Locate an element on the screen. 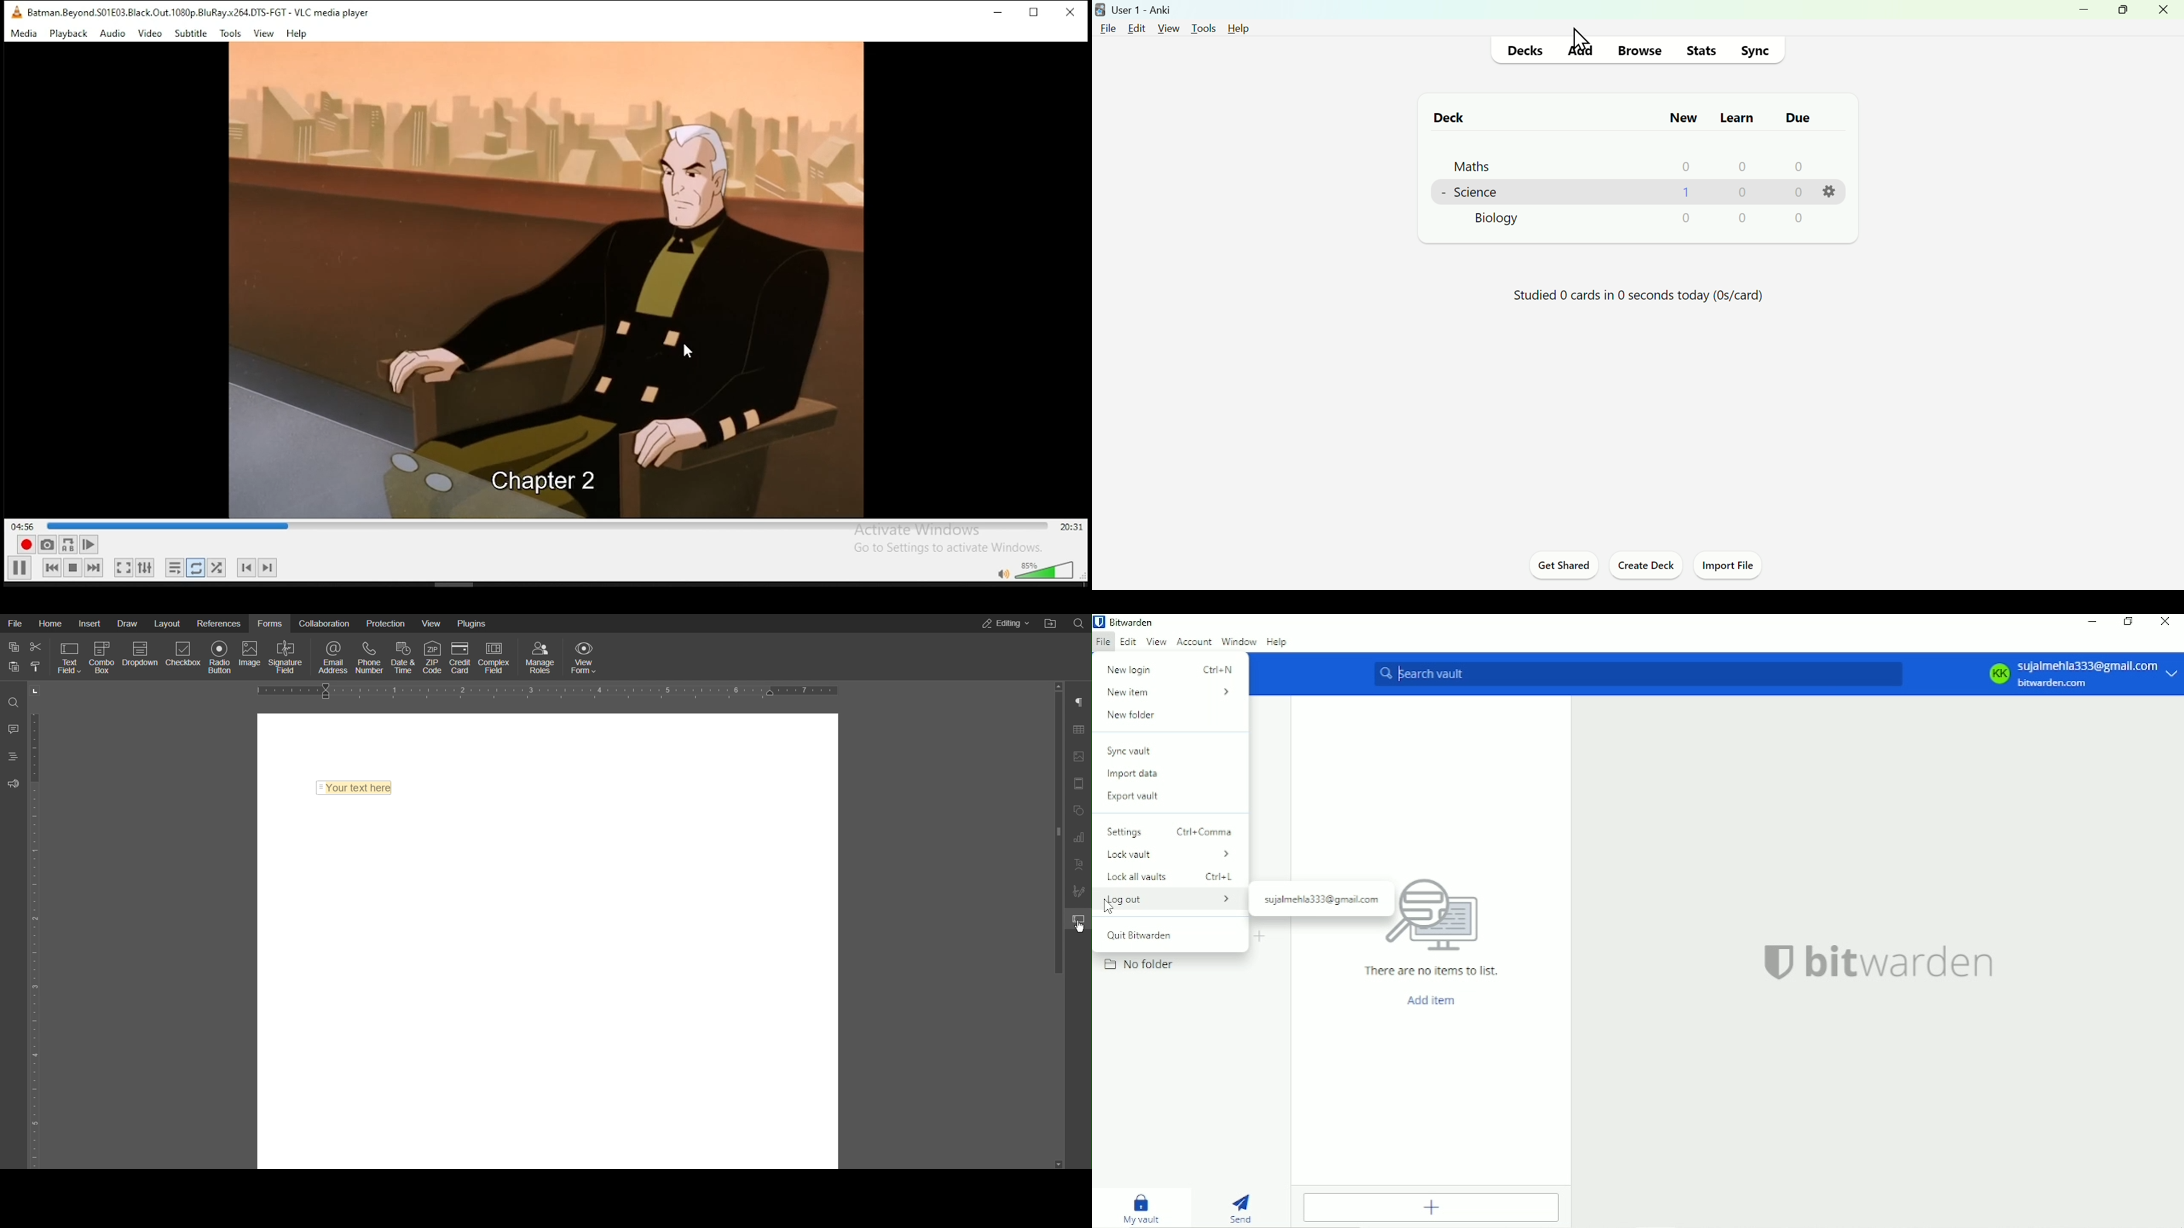 The height and width of the screenshot is (1232, 2184). Import File is located at coordinates (1727, 567).